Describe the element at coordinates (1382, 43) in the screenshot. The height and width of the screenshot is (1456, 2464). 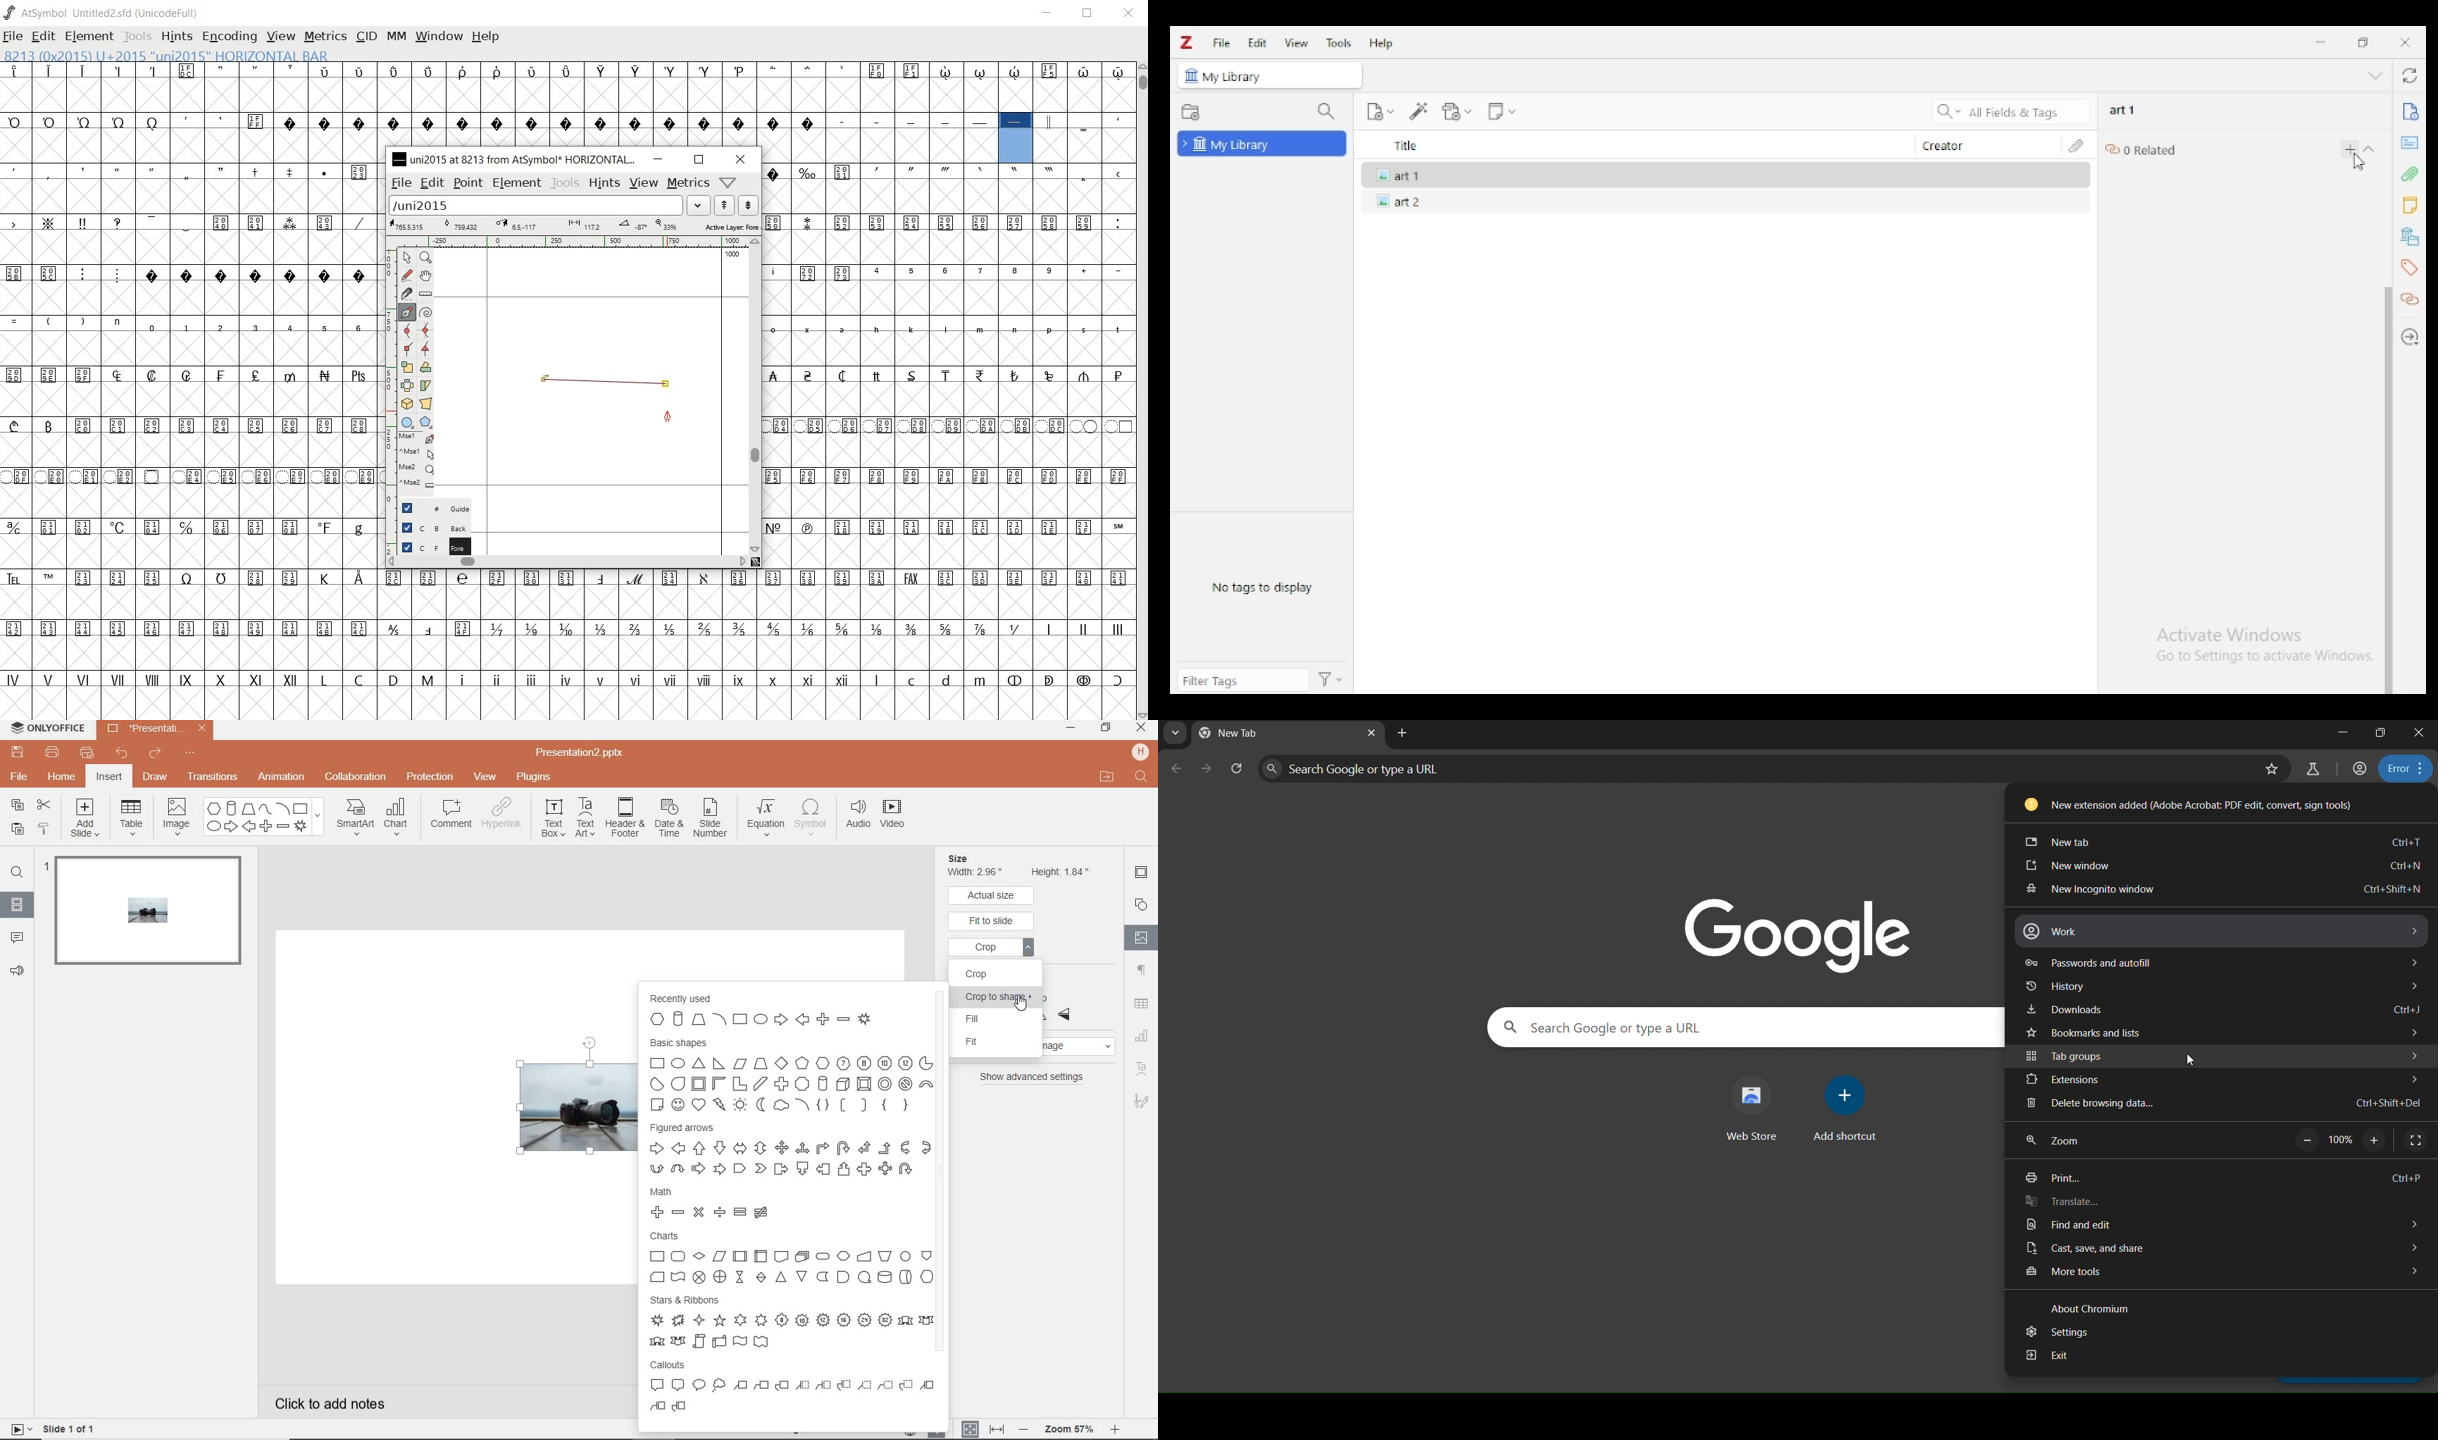
I see `help` at that location.